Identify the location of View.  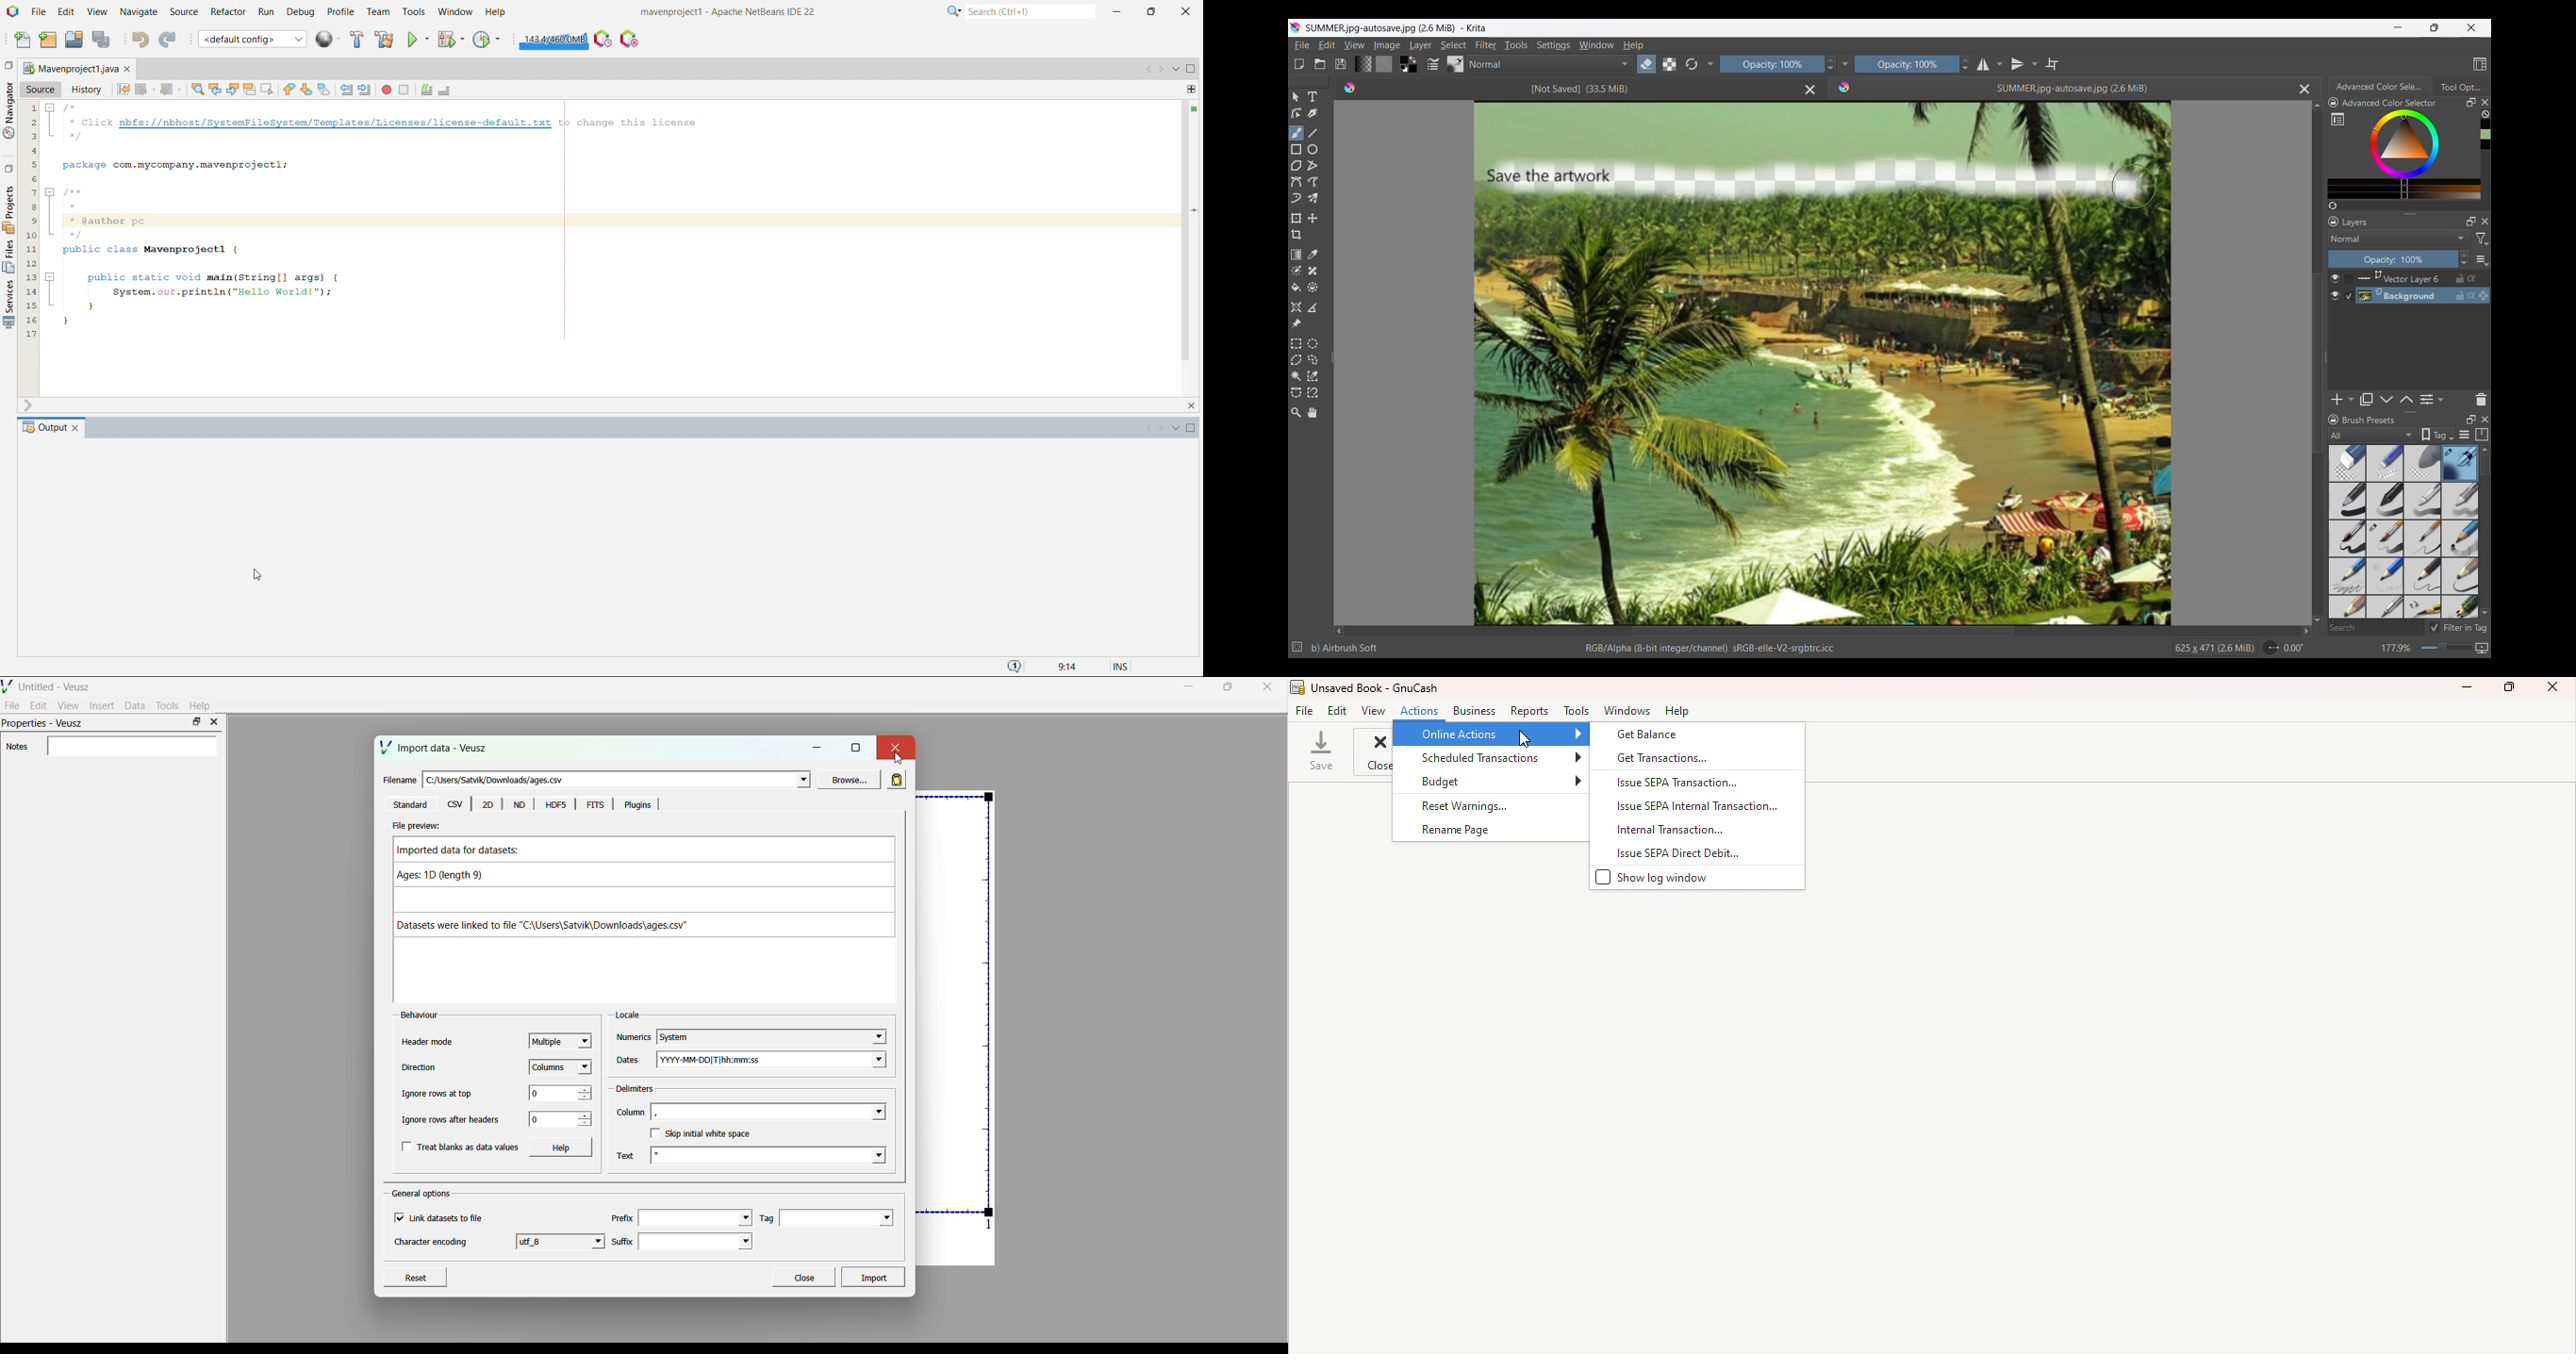
(1355, 45).